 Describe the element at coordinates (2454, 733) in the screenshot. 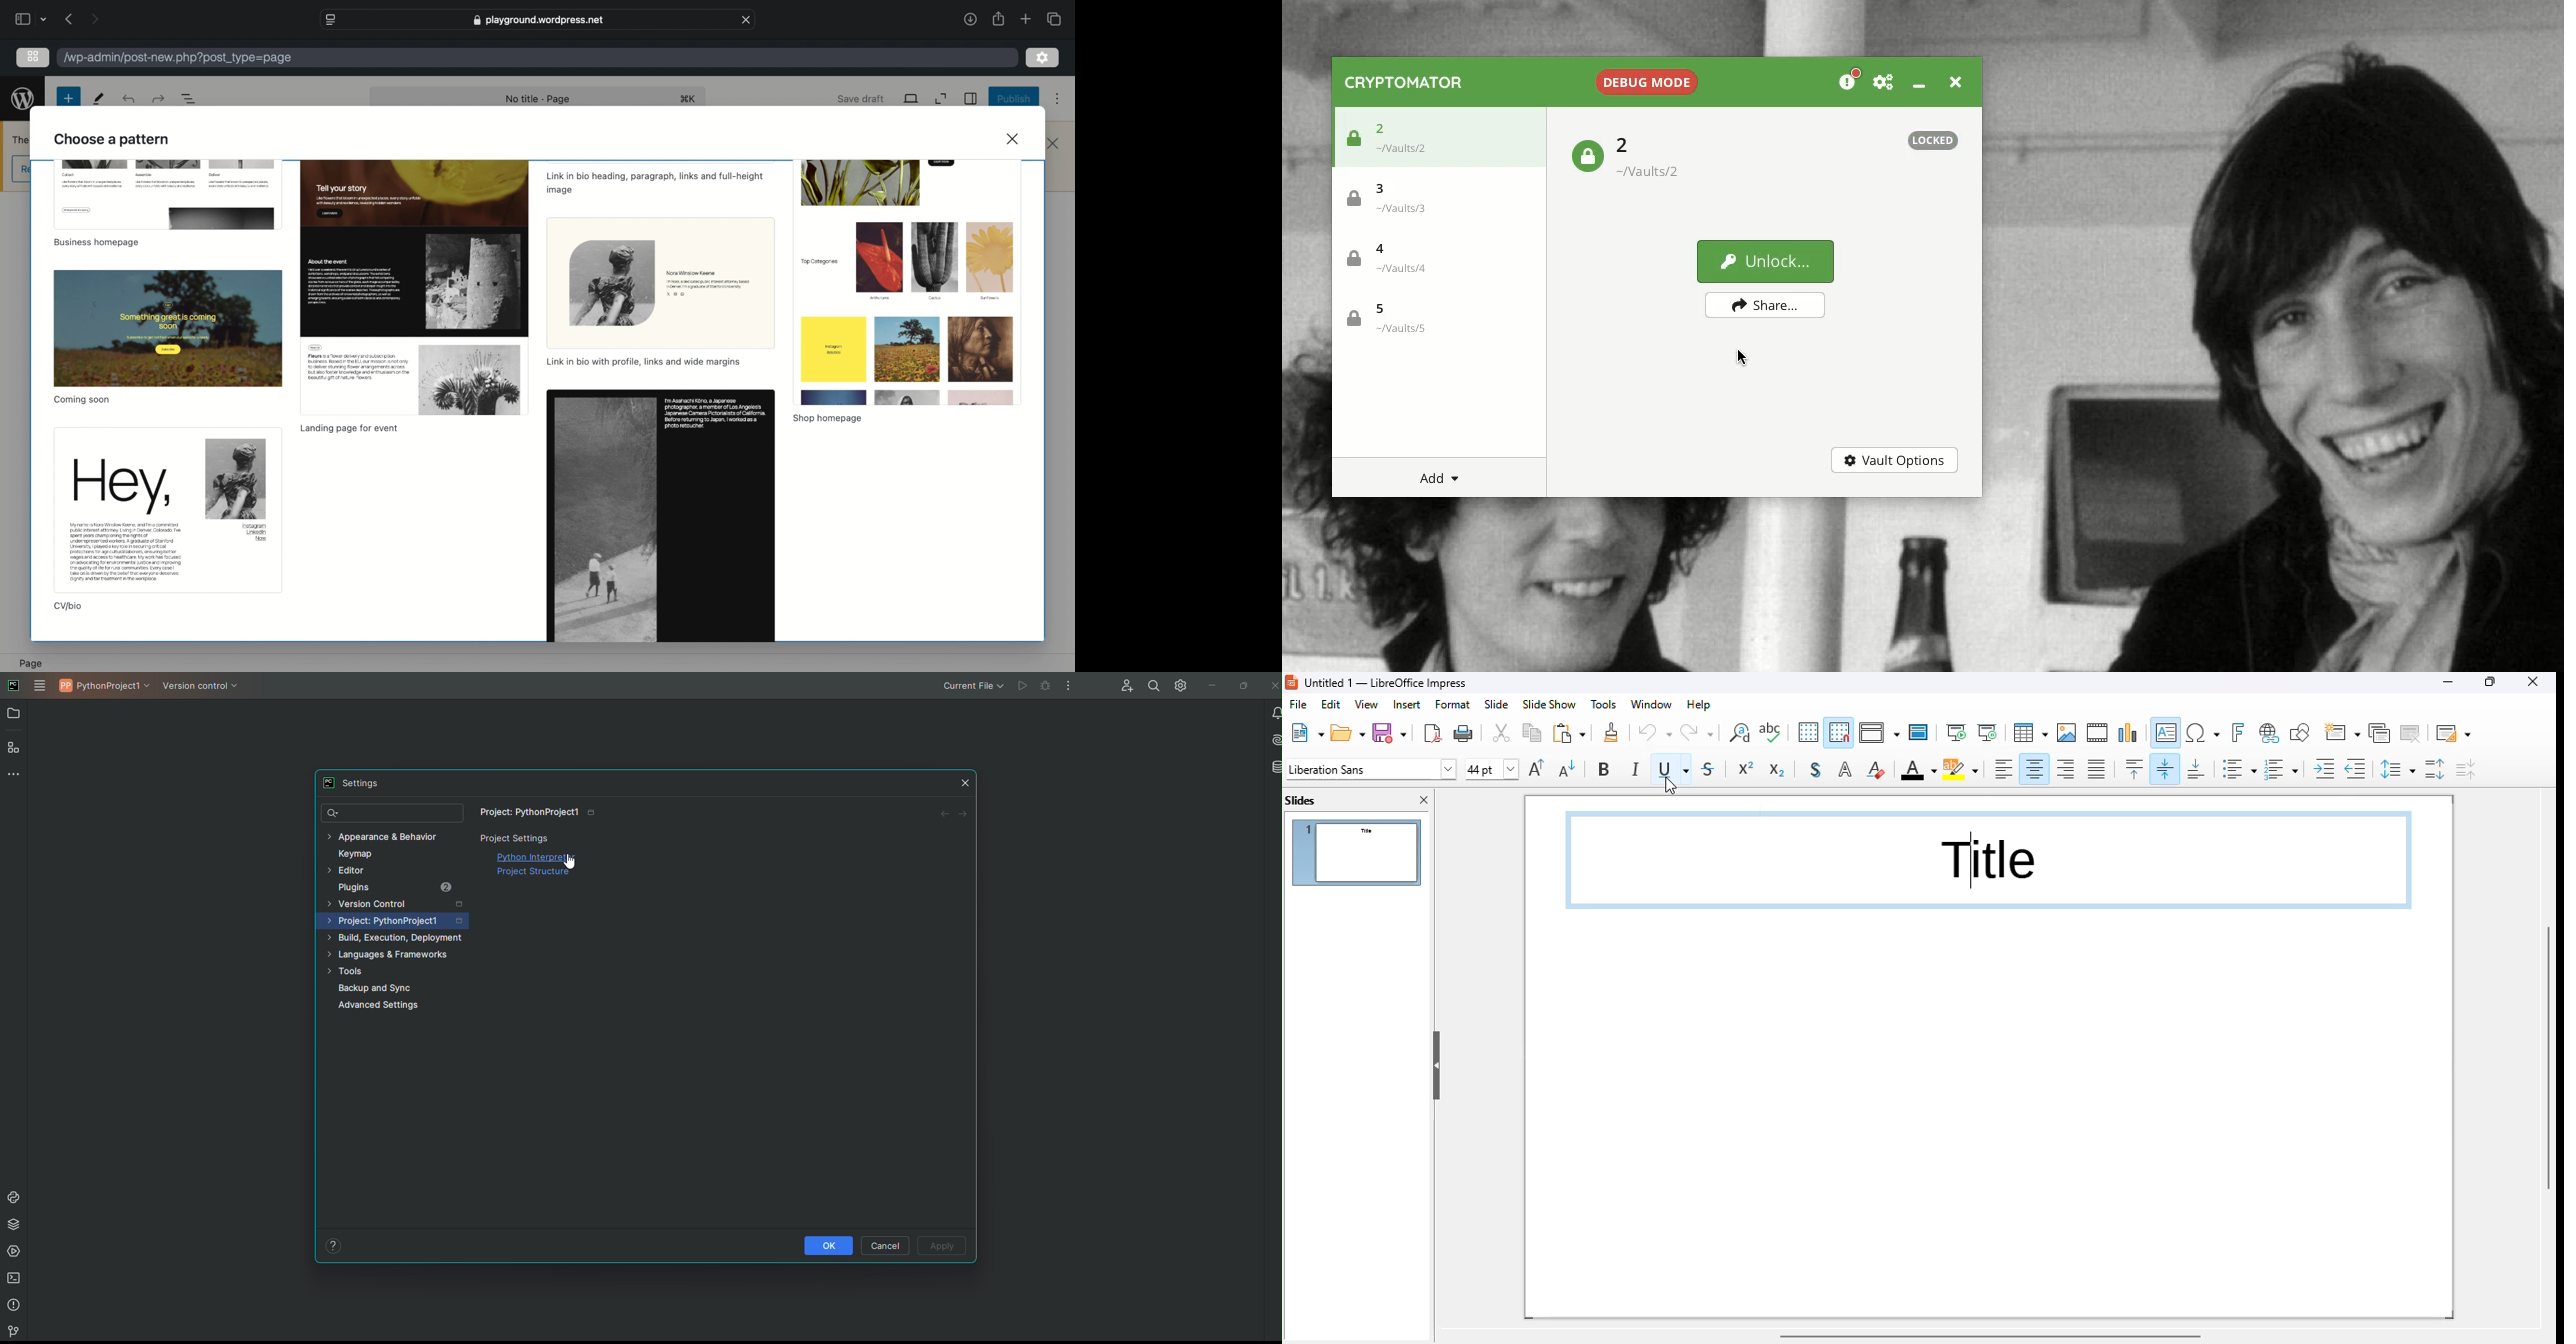

I see `slide layout` at that location.